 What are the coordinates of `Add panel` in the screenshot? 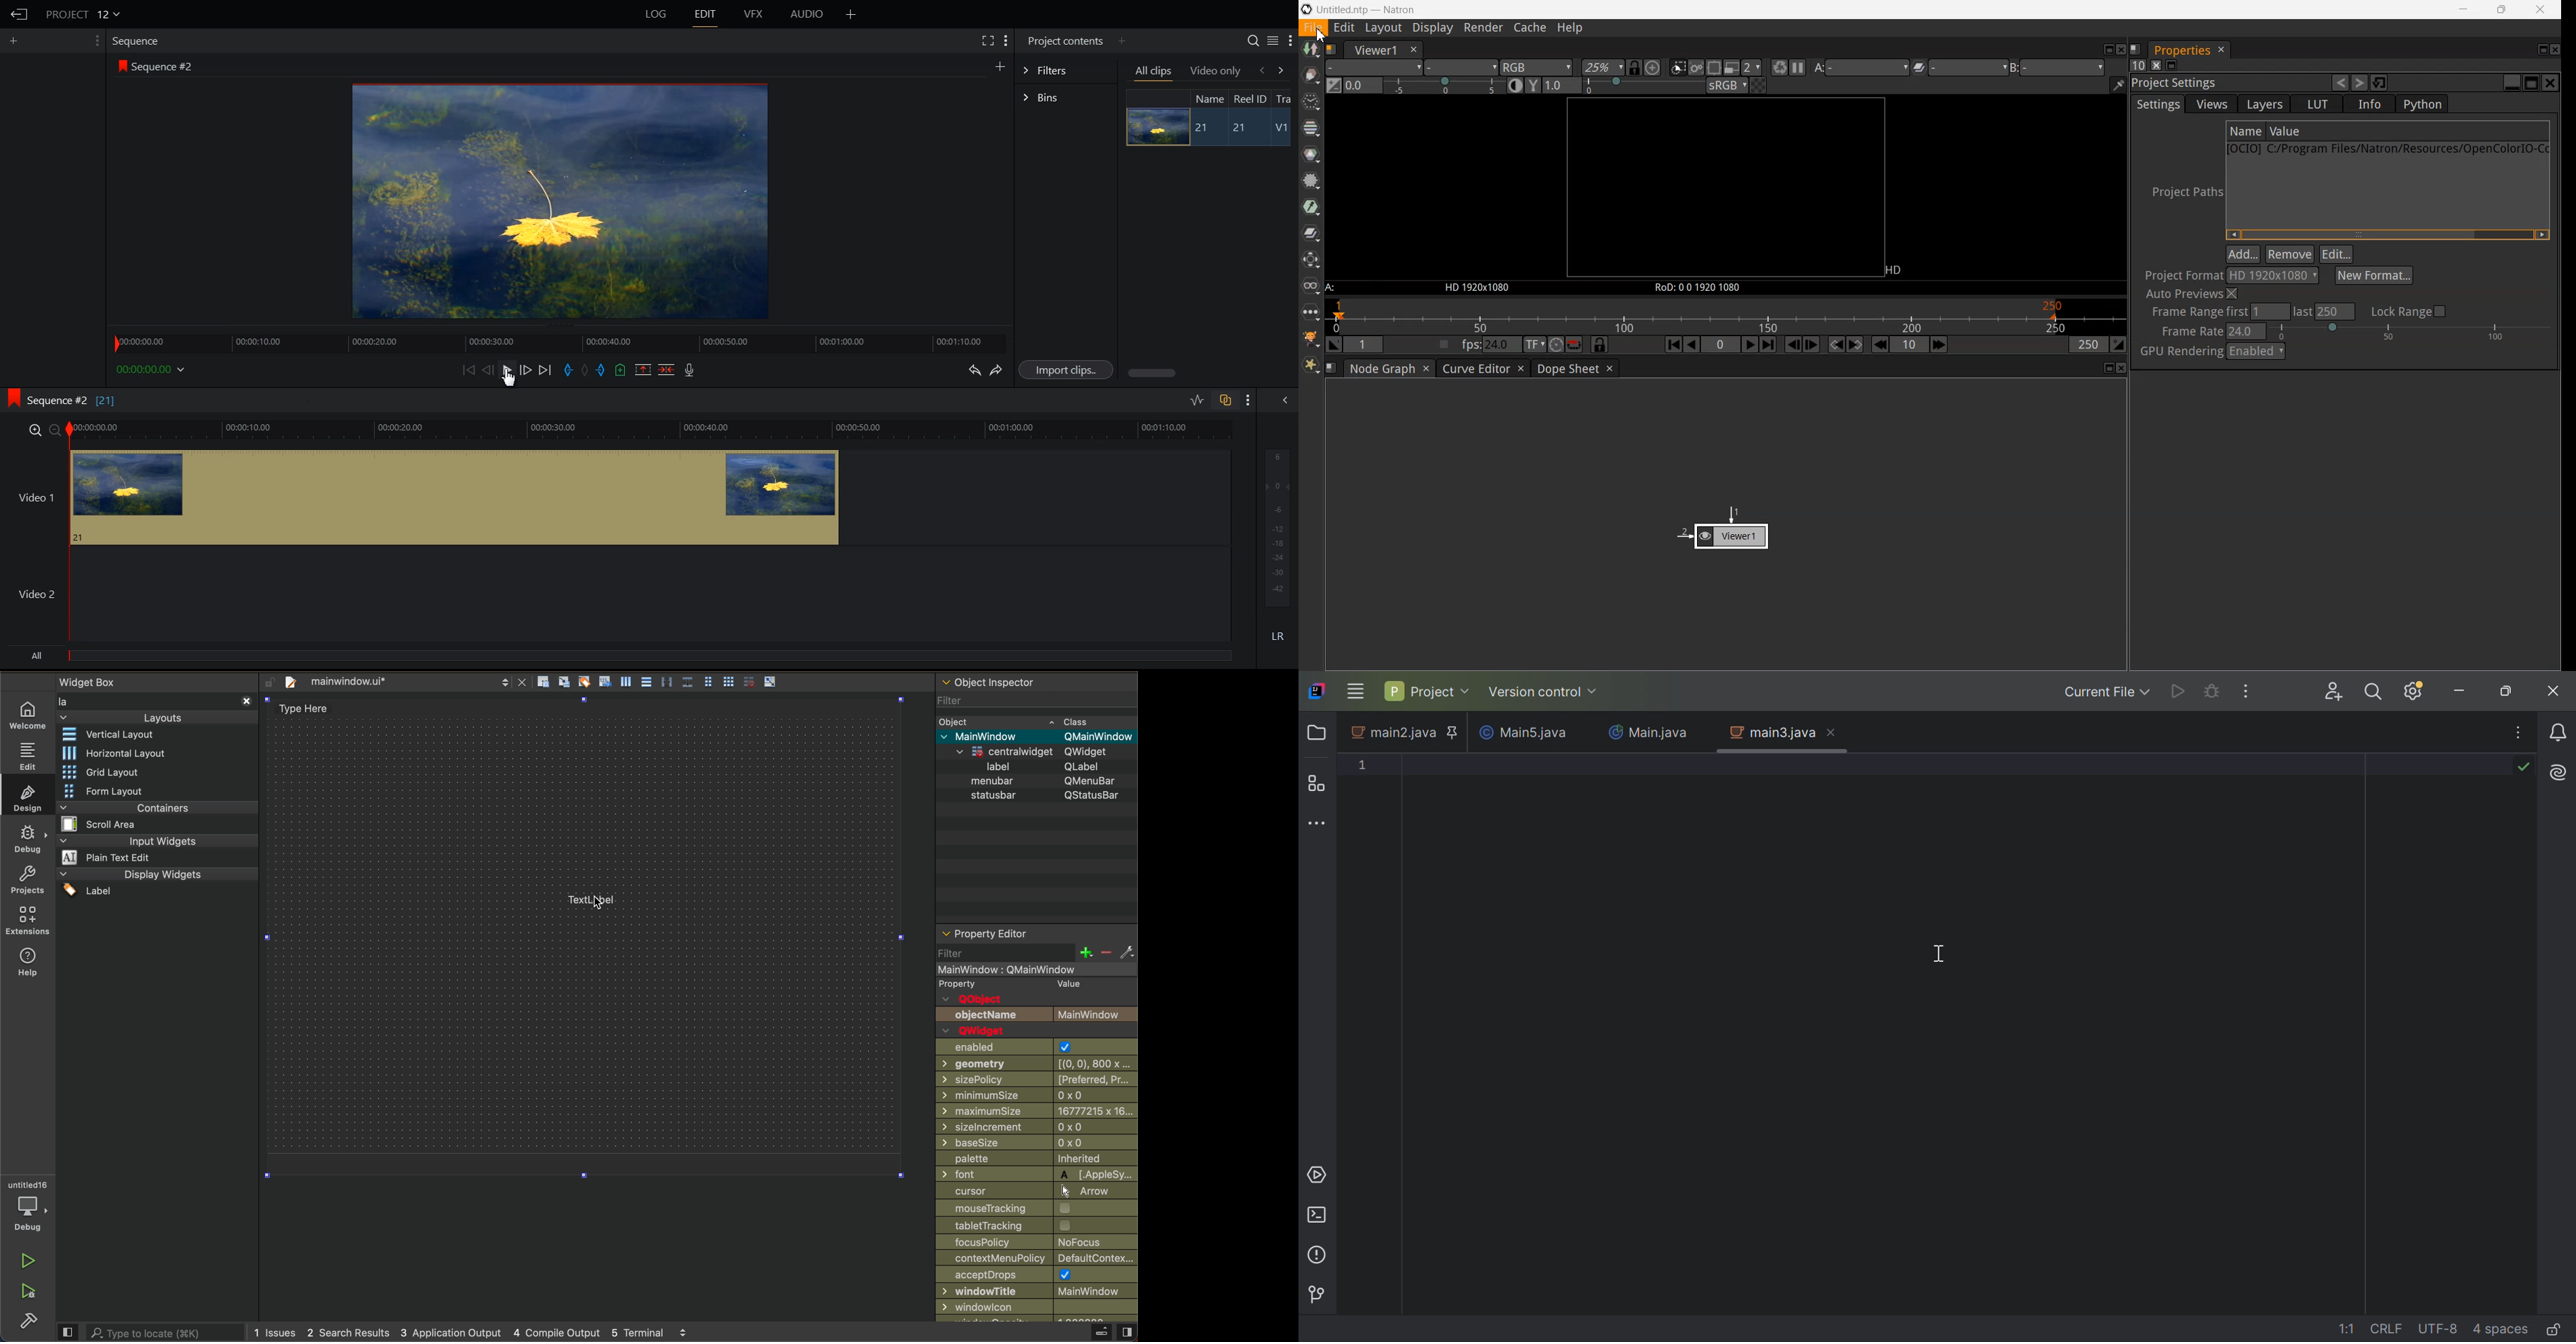 It's located at (851, 14).